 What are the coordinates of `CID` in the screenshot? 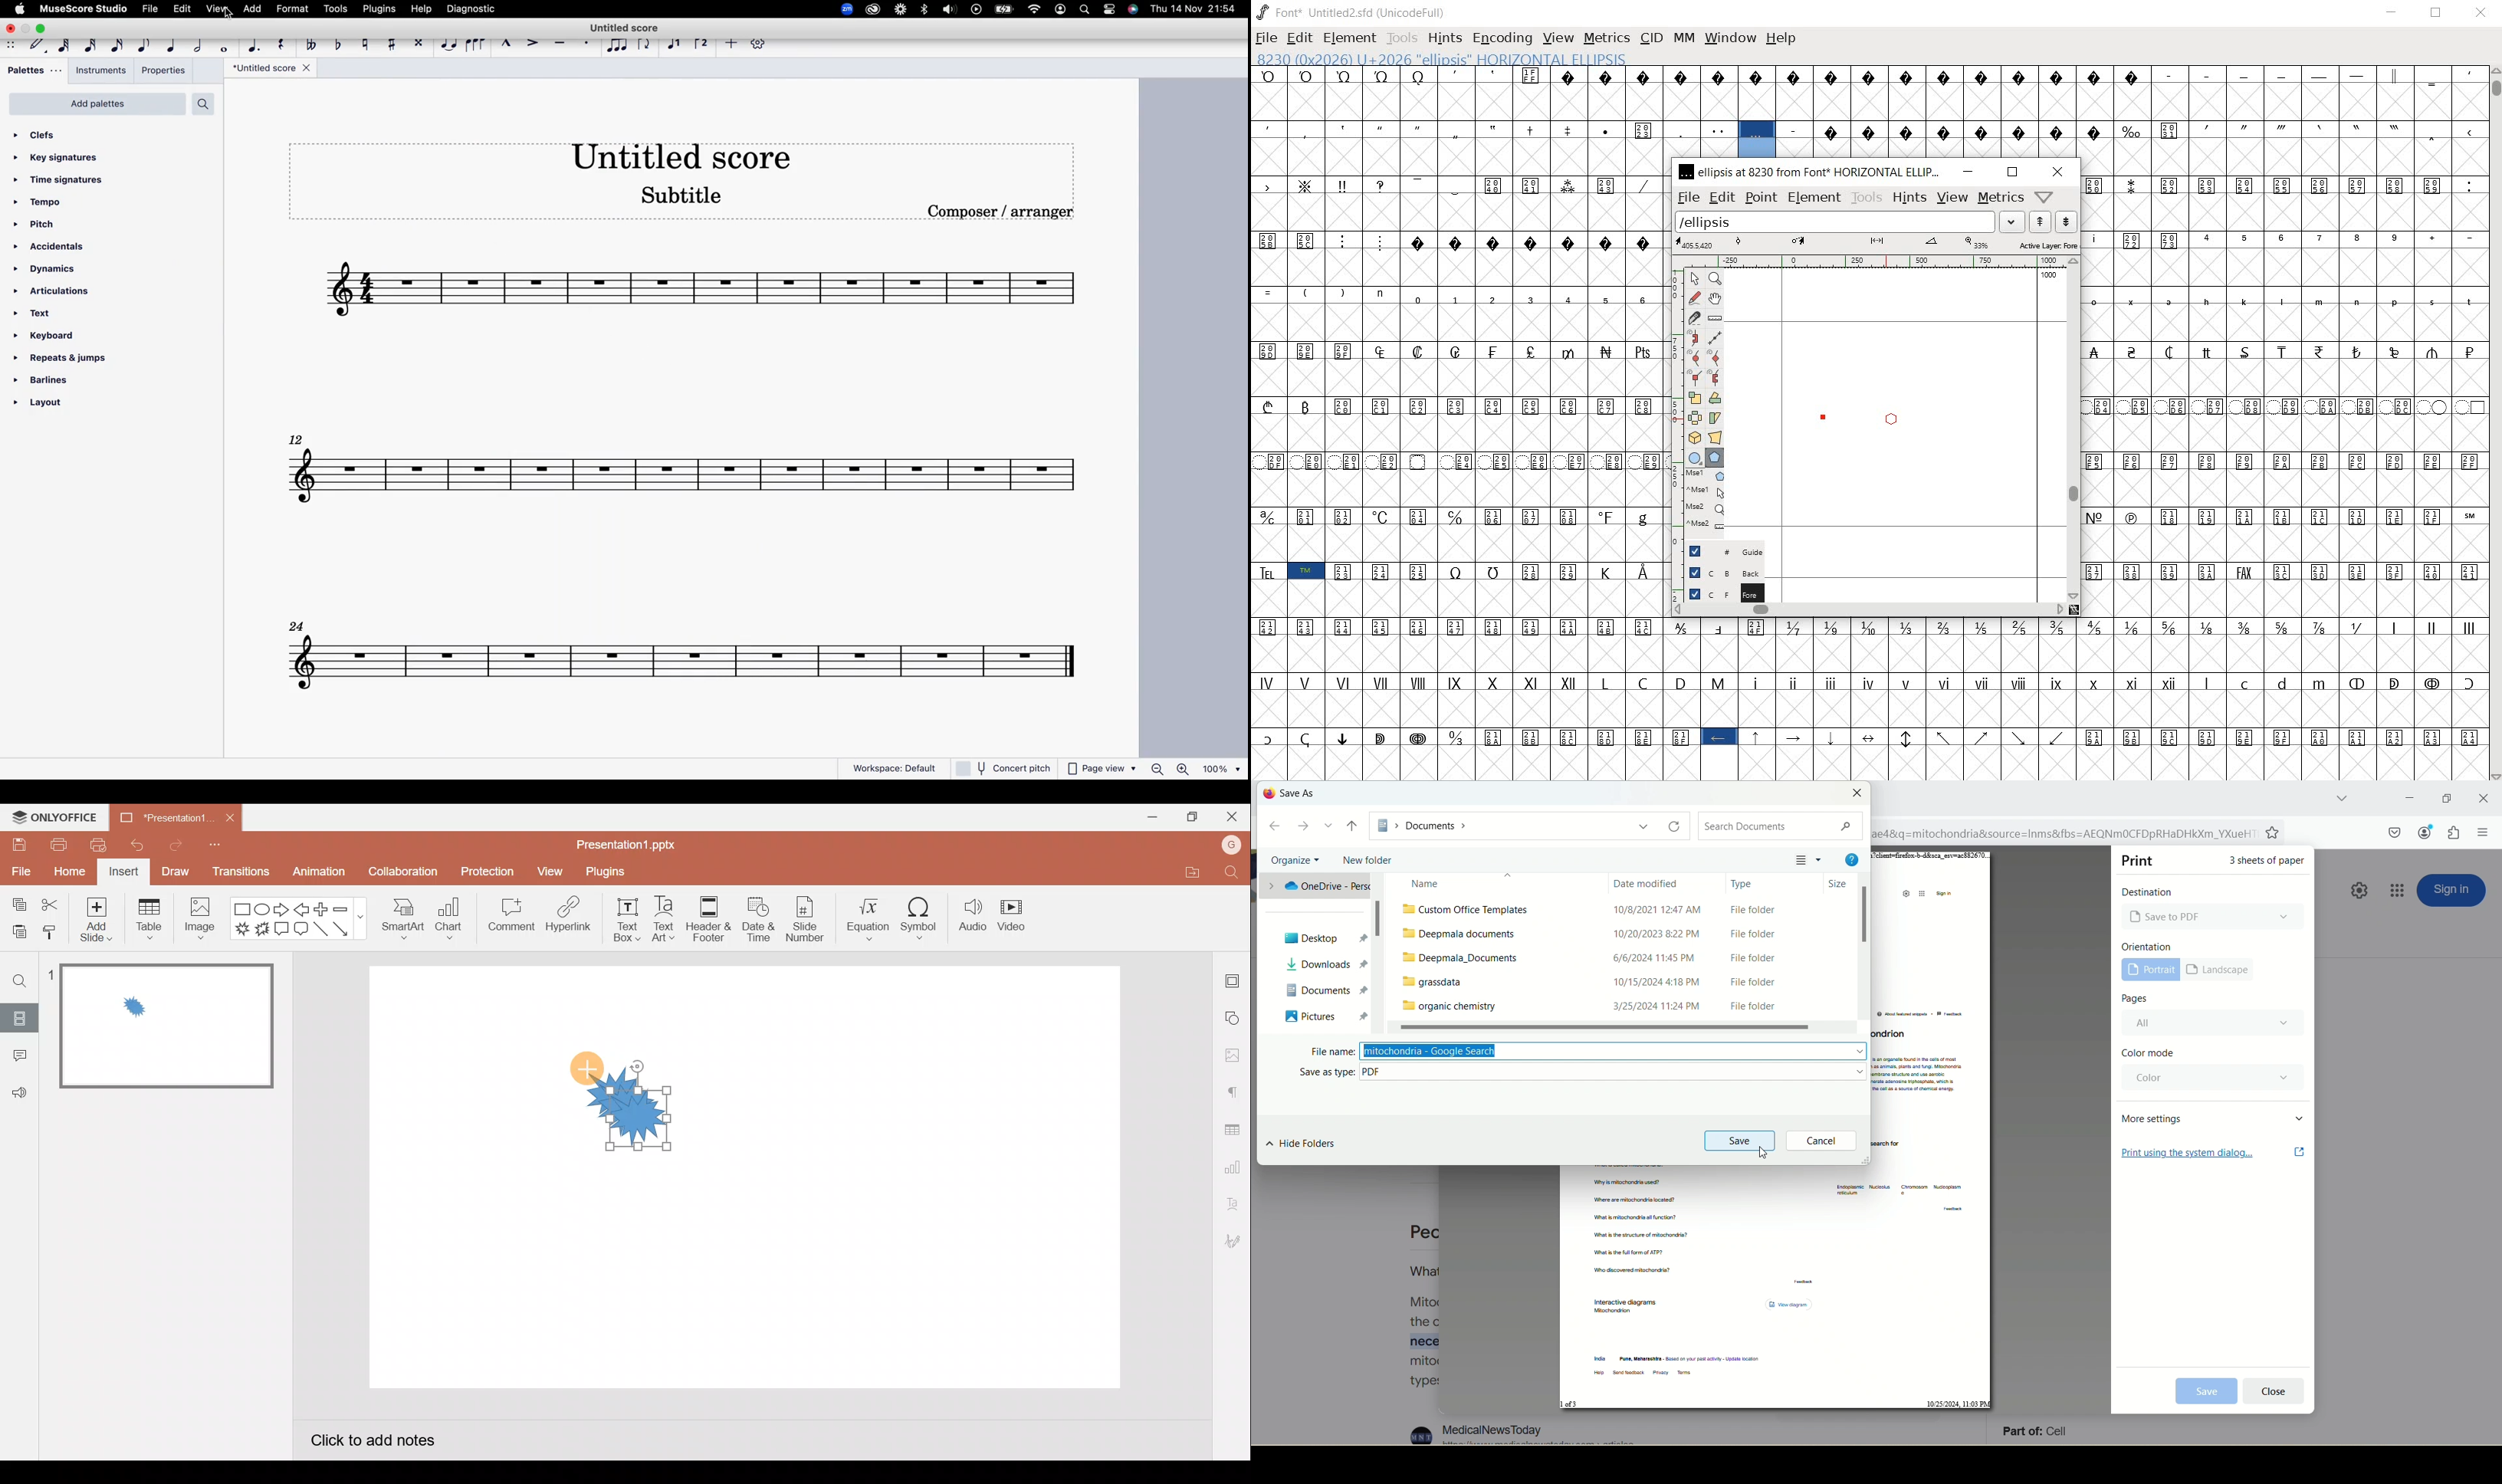 It's located at (1651, 38).